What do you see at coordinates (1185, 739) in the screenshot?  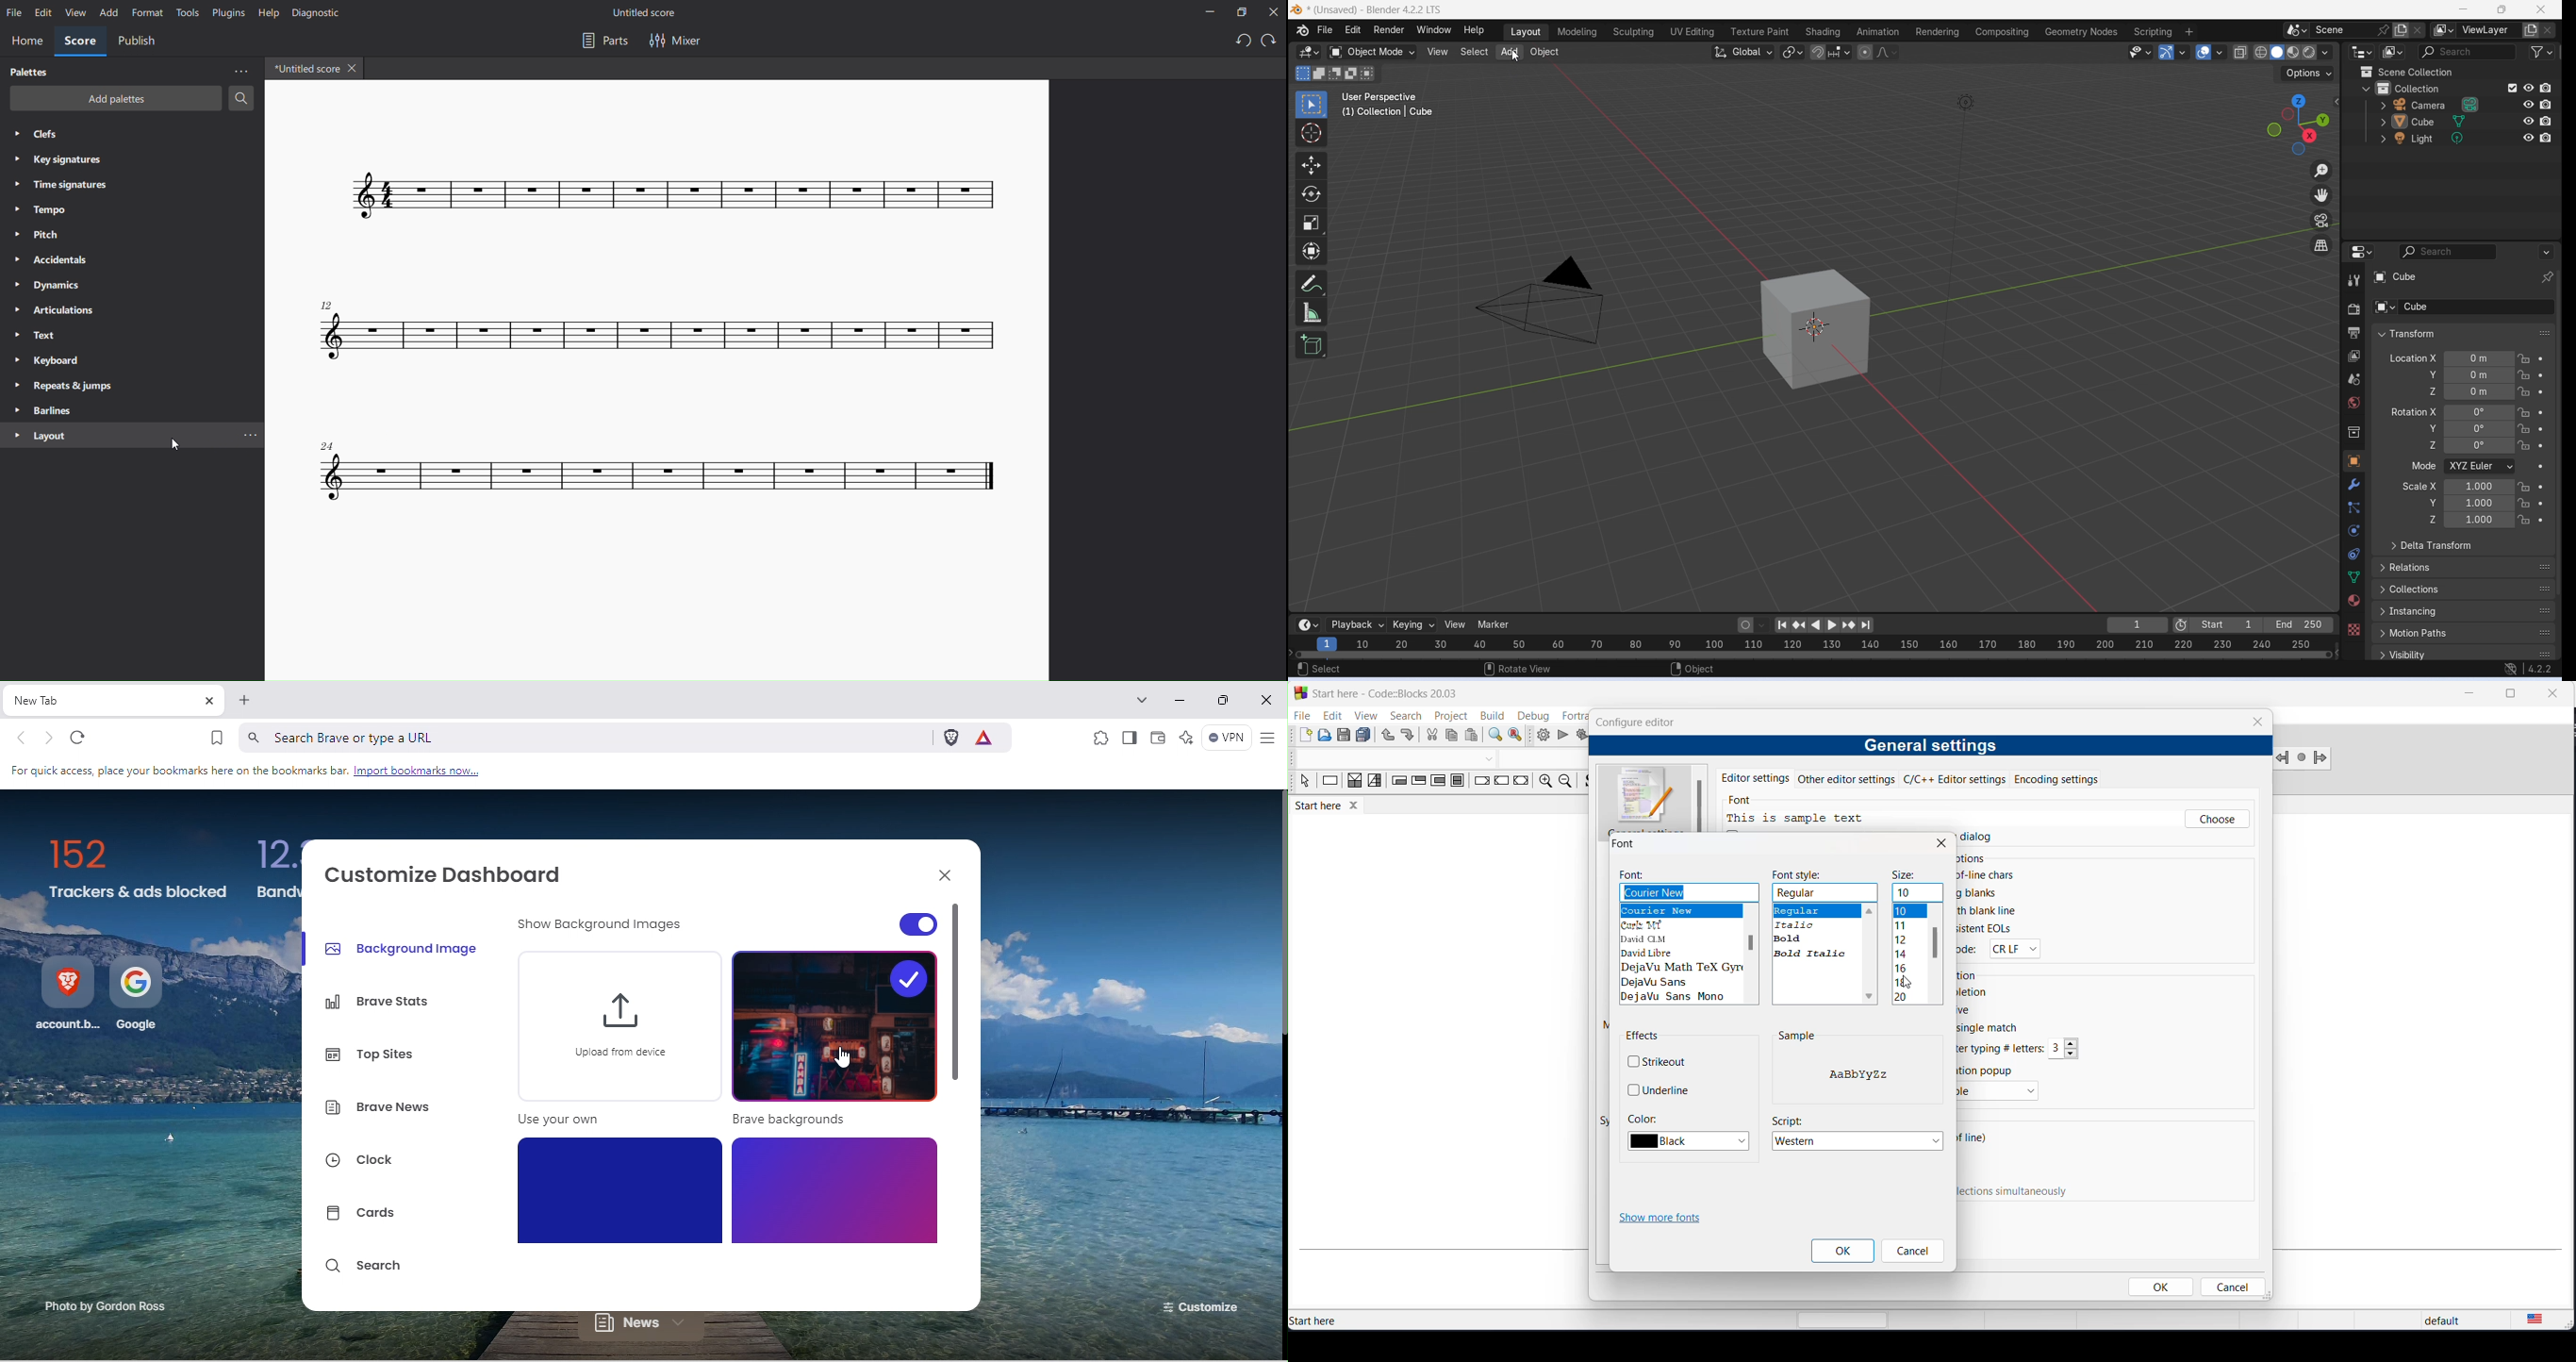 I see `Leo AI` at bounding box center [1185, 739].